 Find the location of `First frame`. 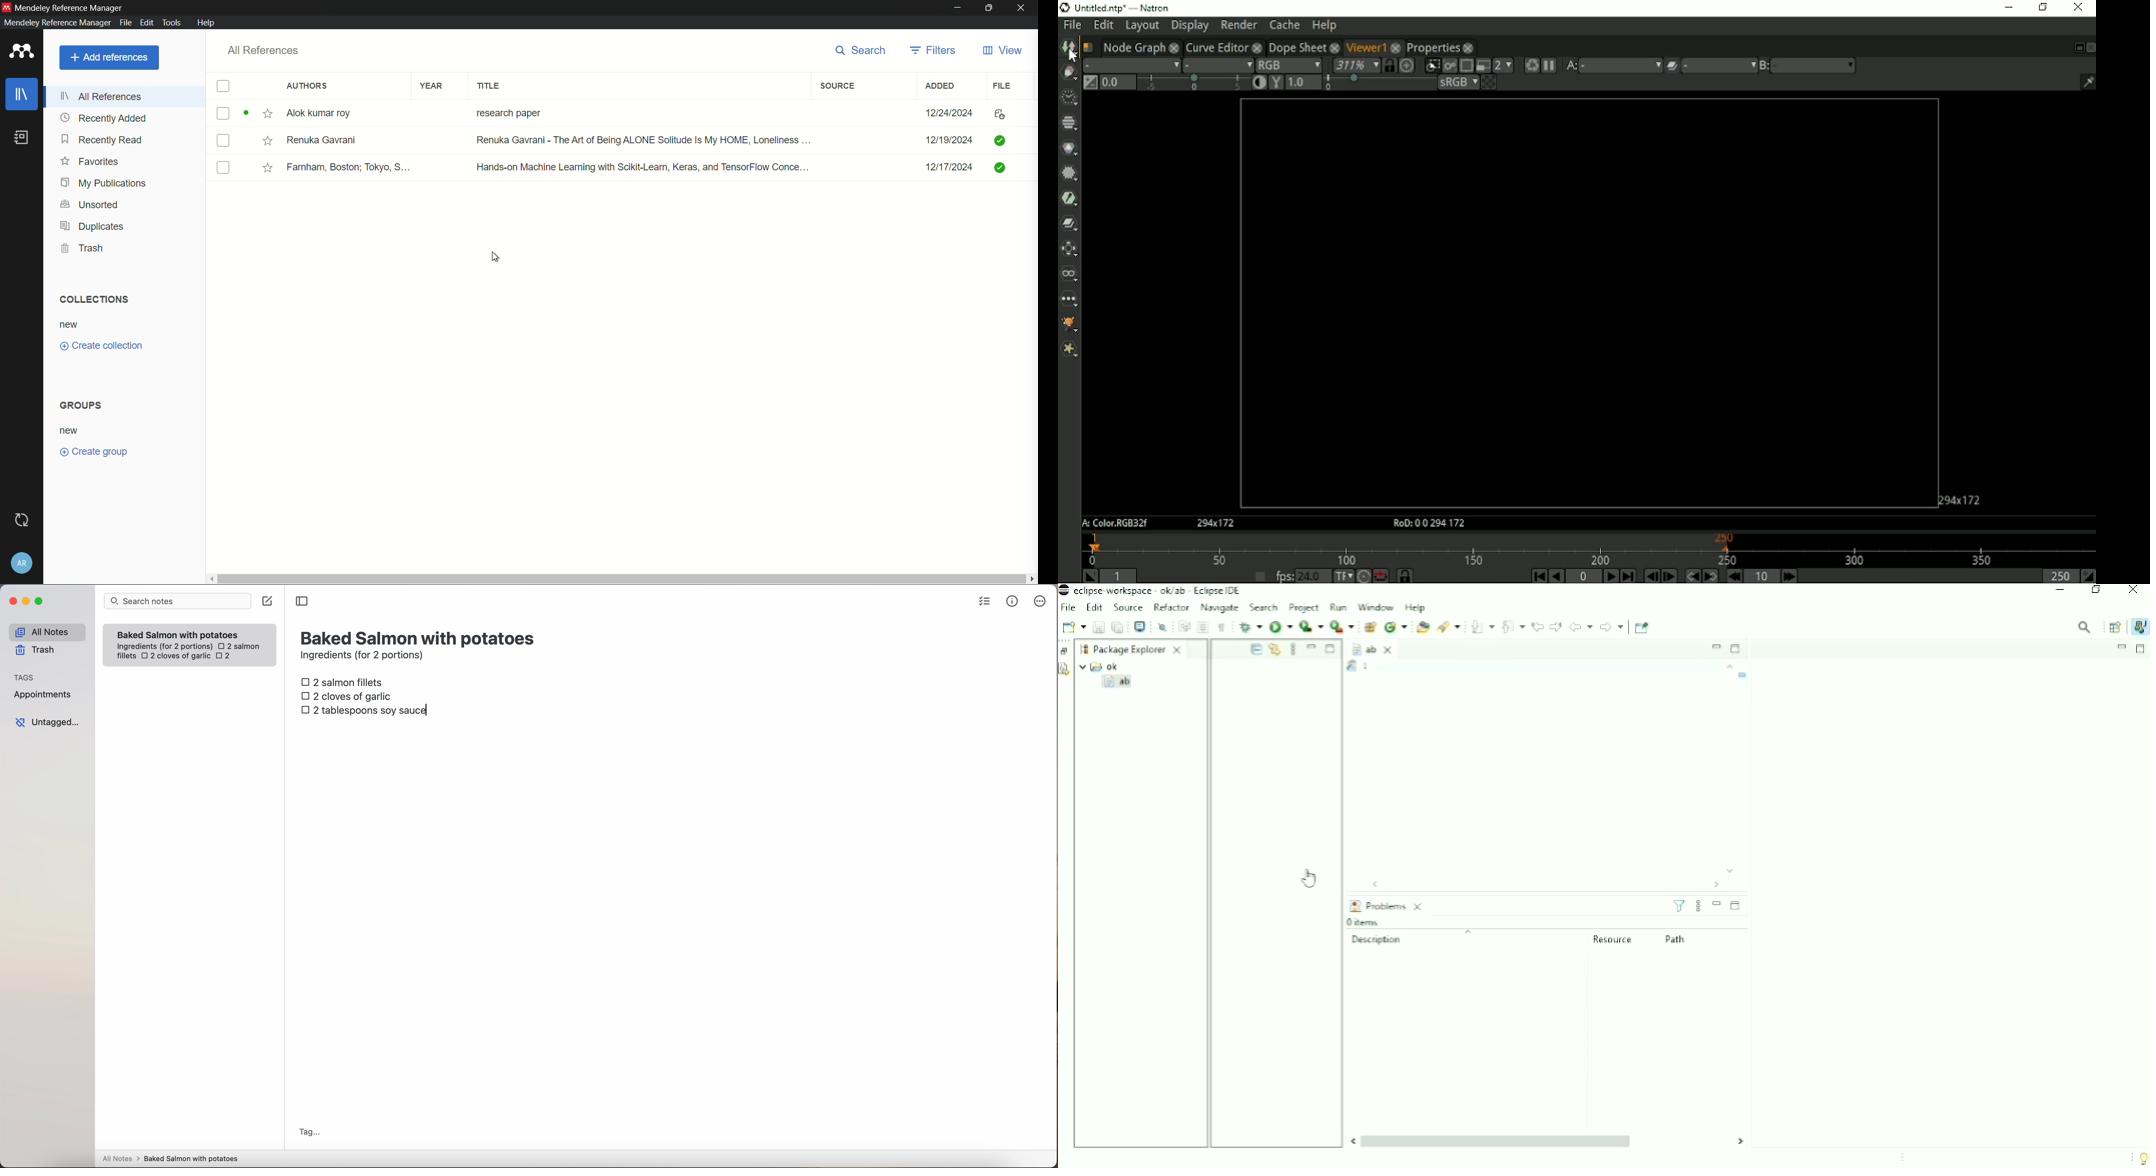

First frame is located at coordinates (1538, 575).